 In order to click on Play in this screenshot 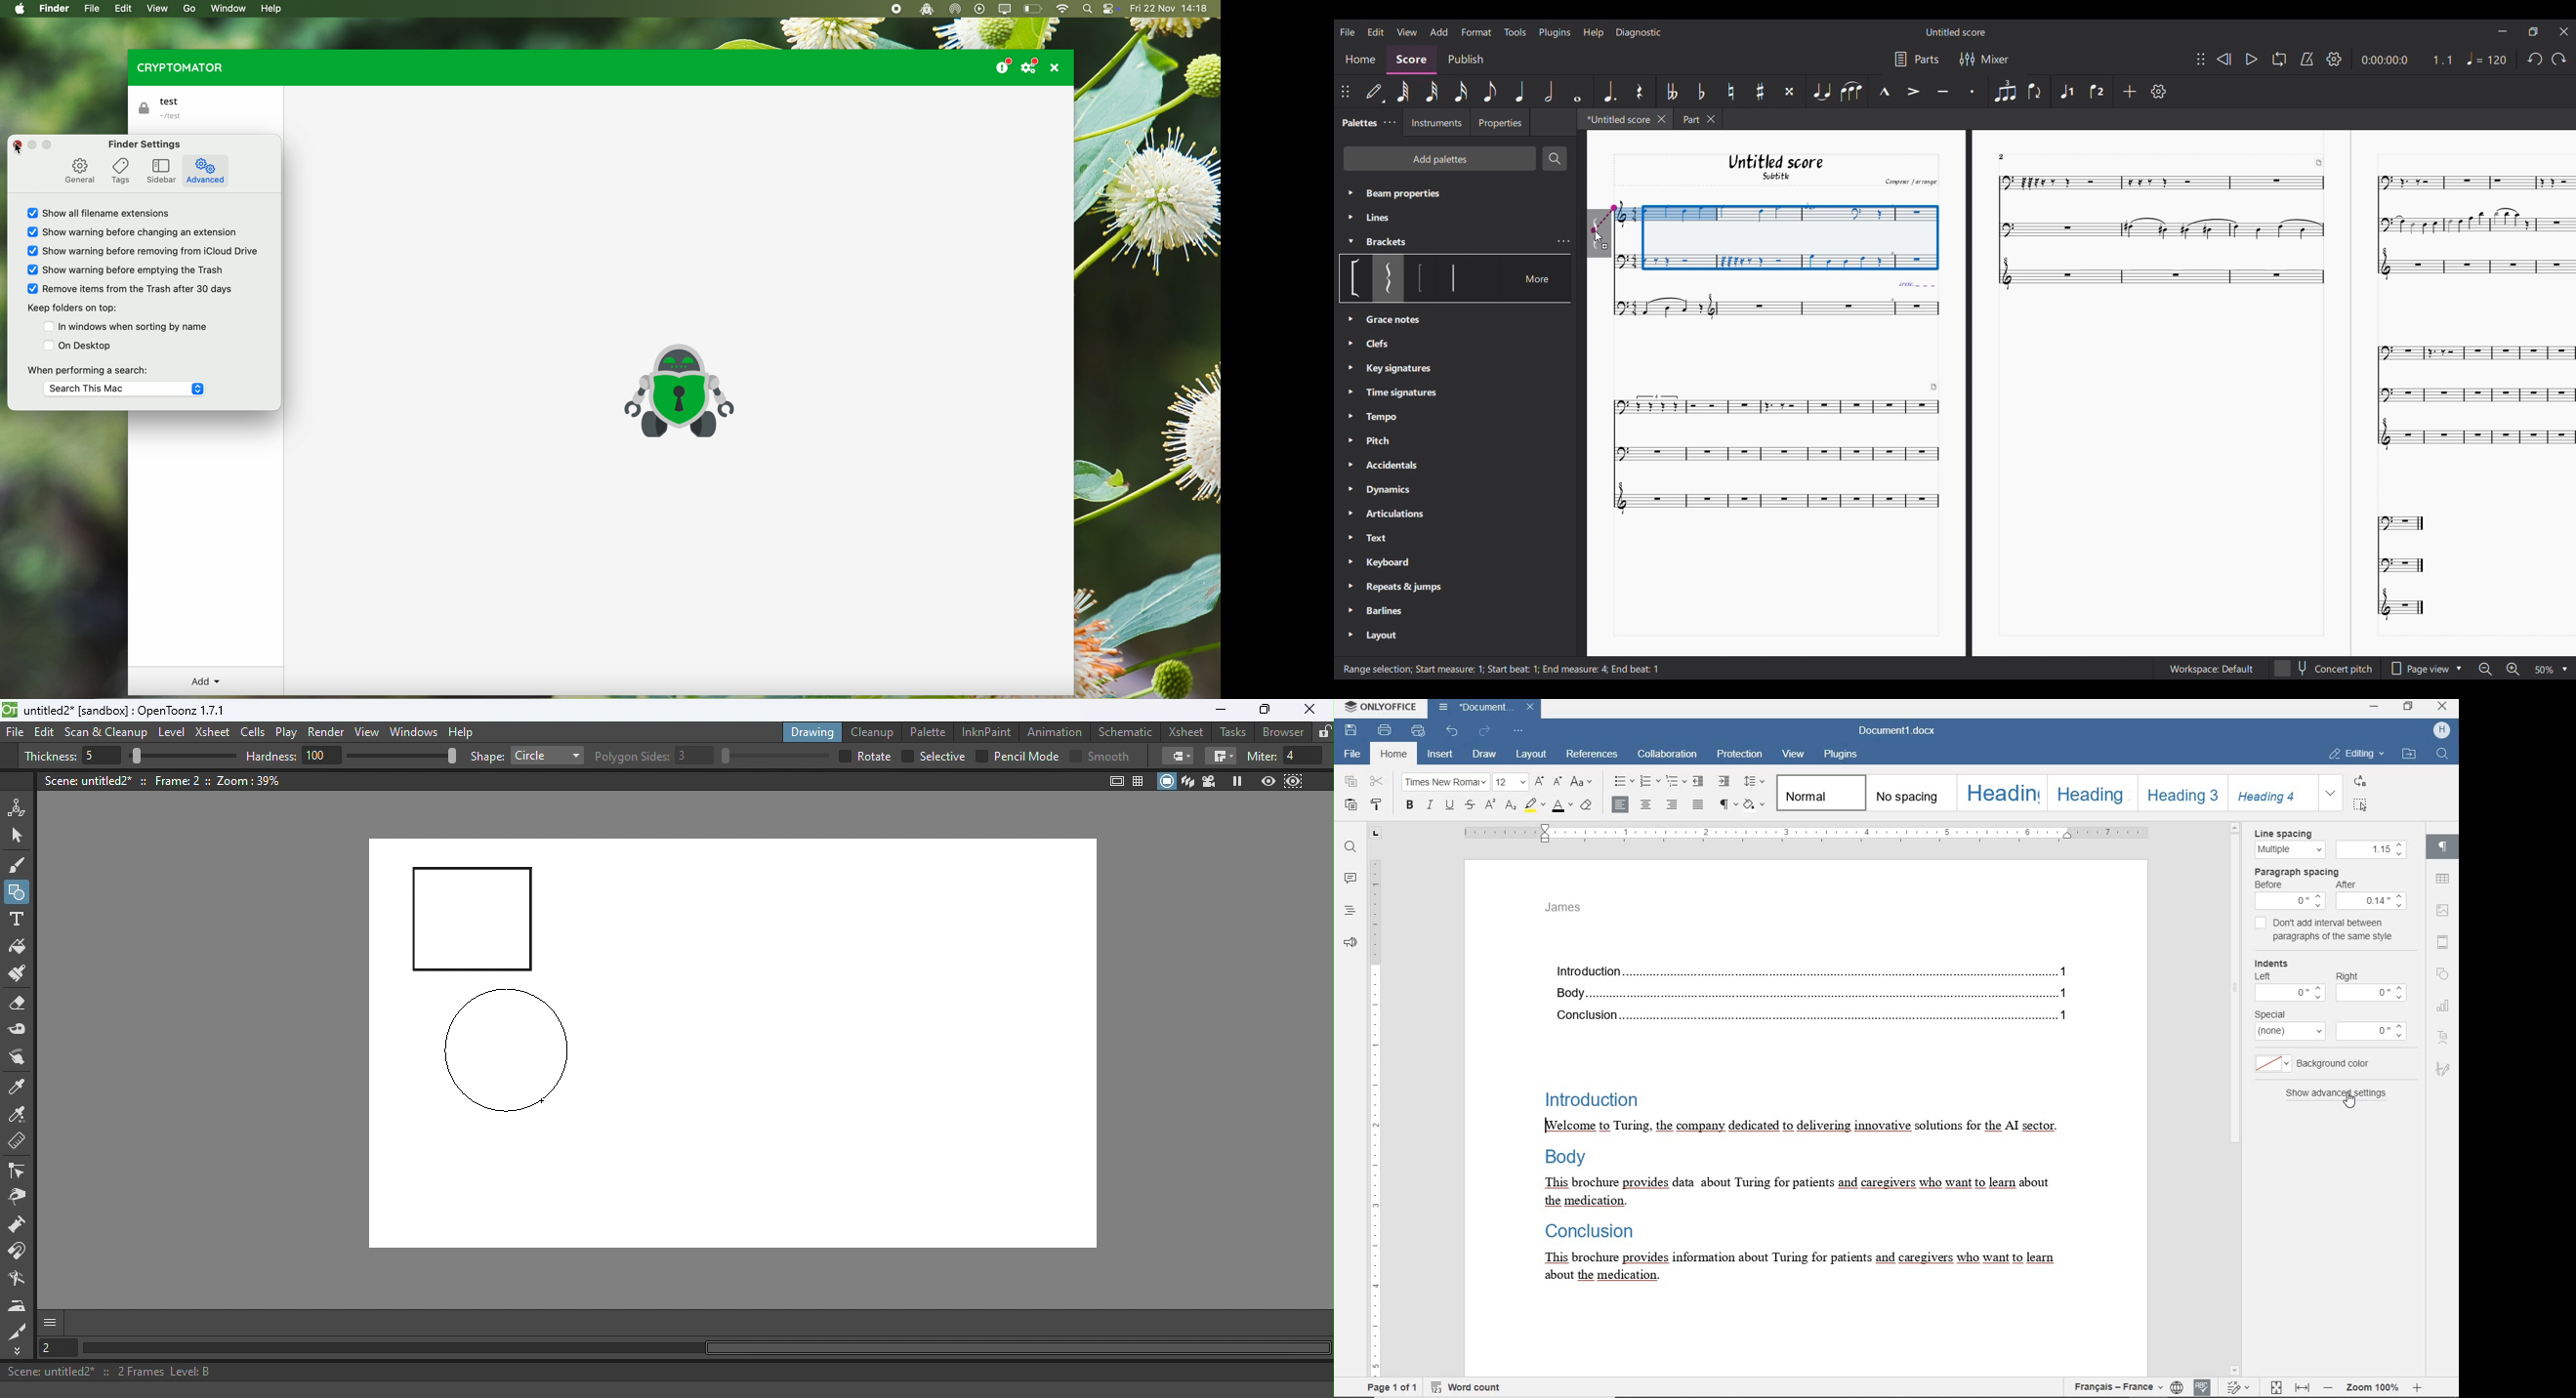, I will do `click(290, 733)`.